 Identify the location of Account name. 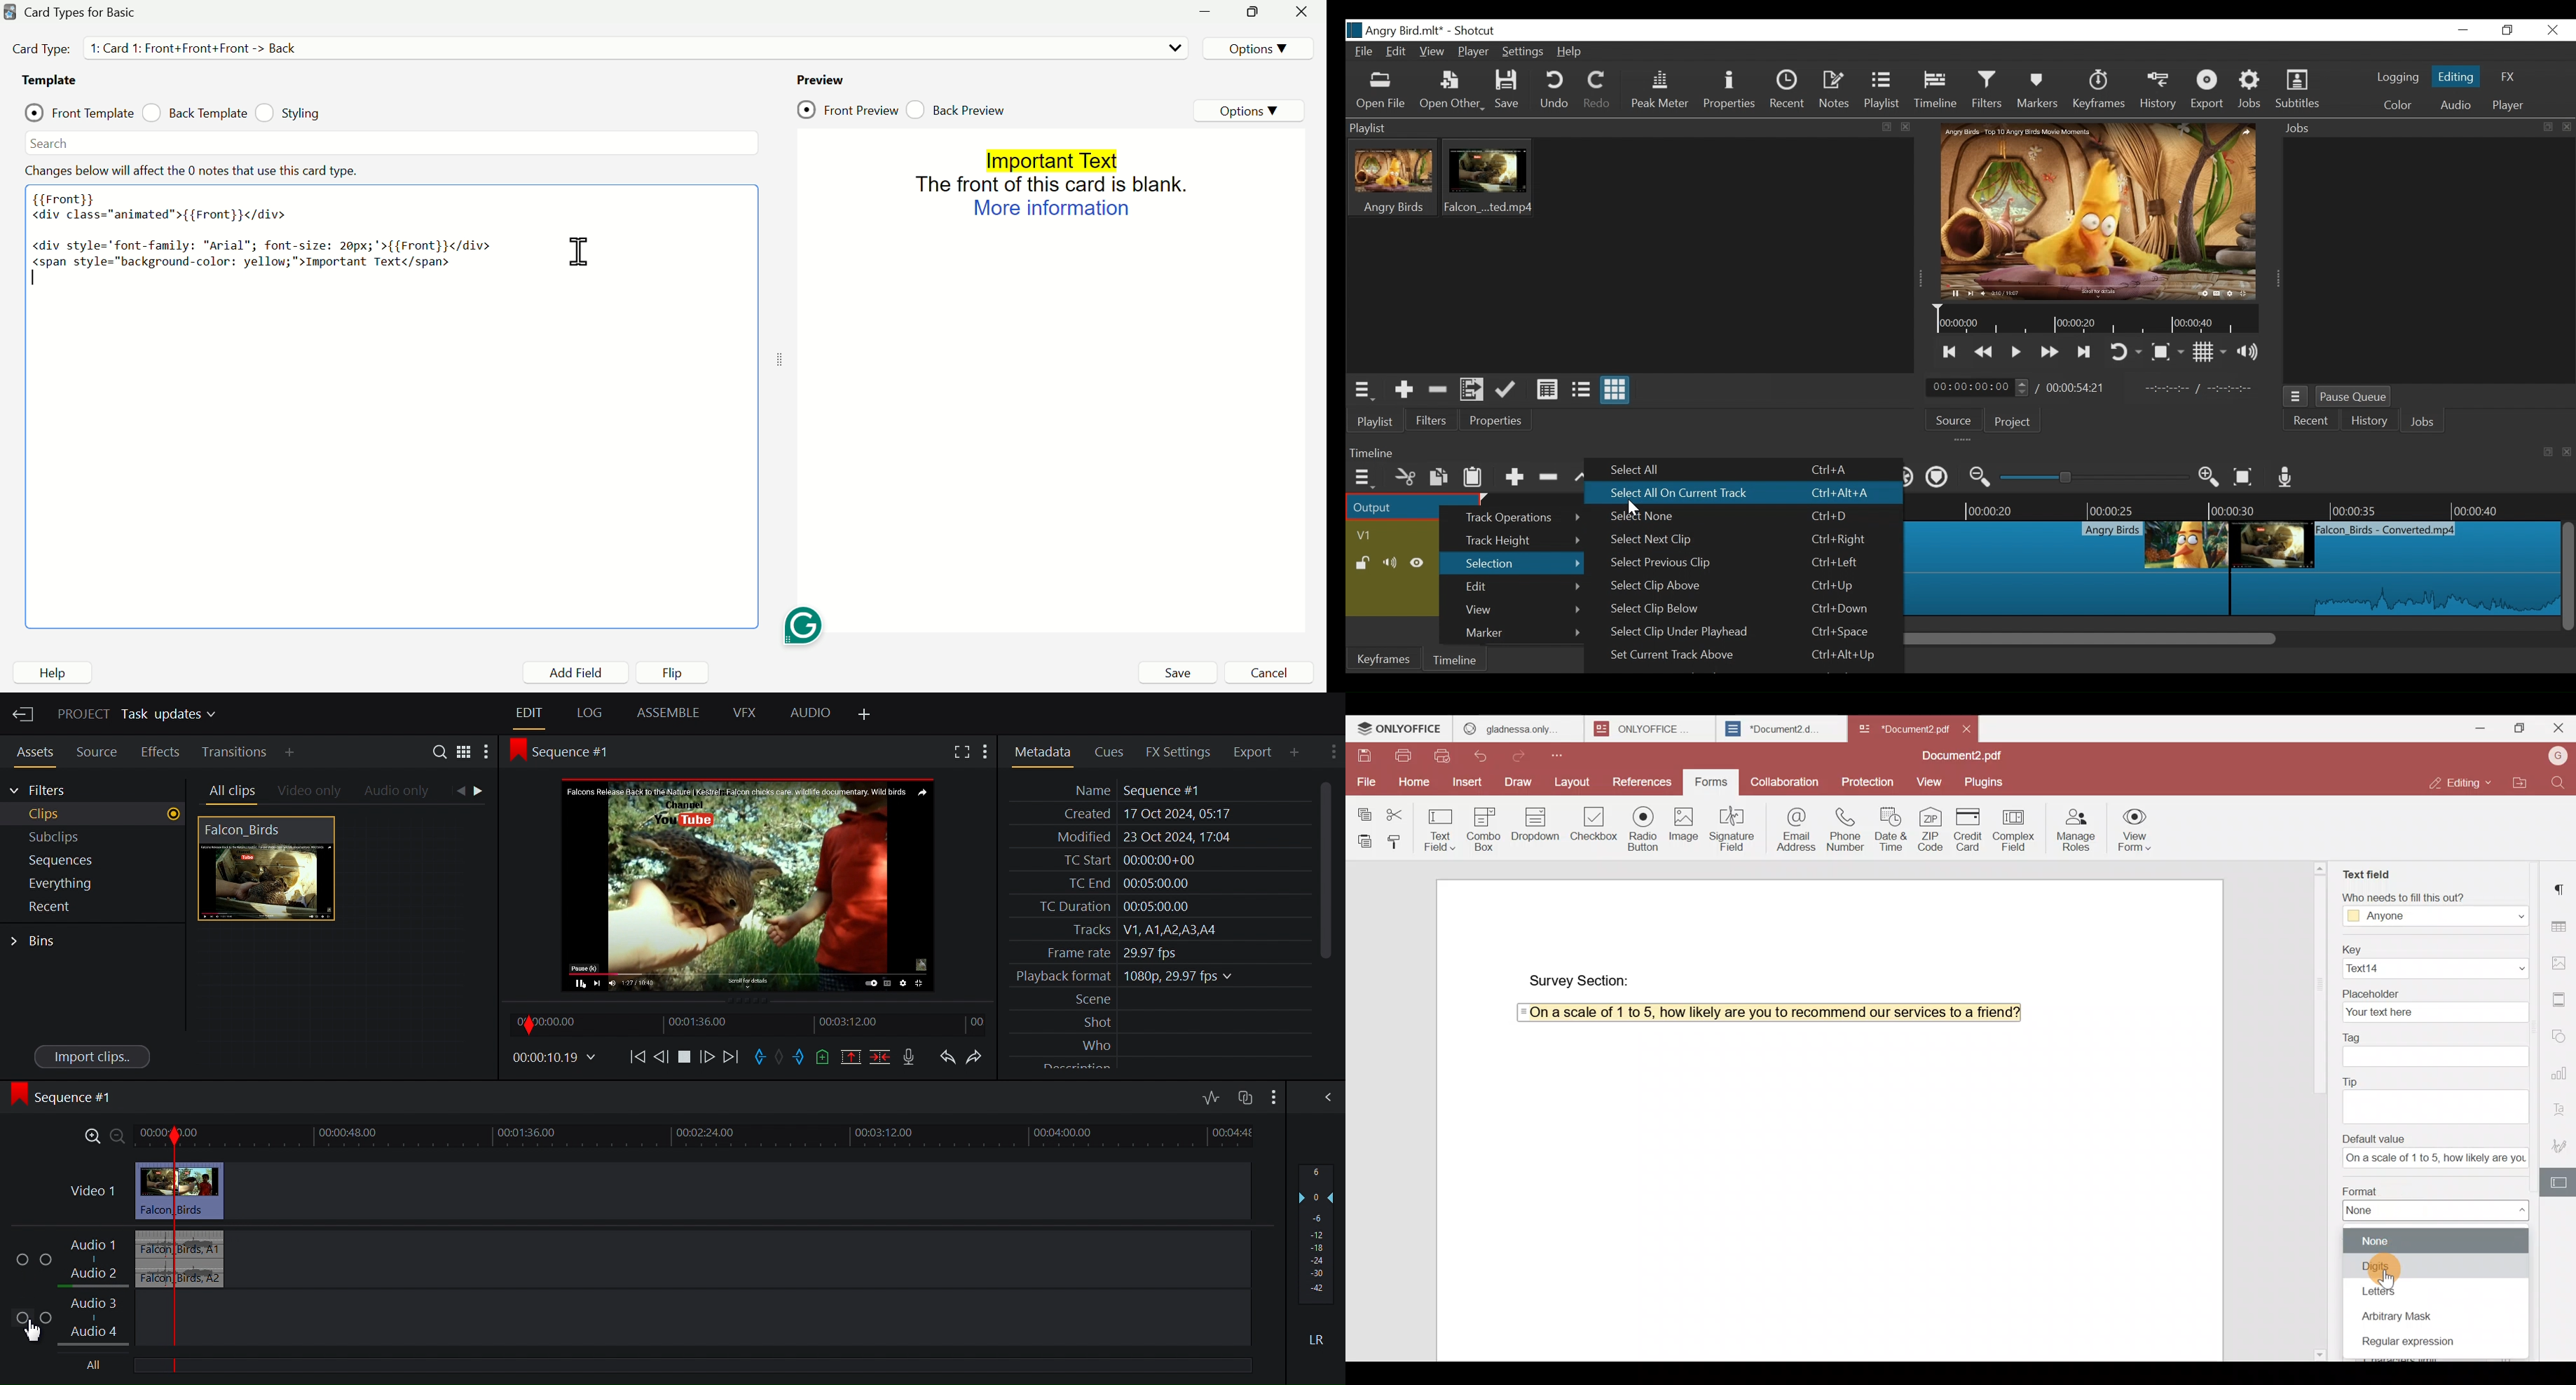
(2558, 756).